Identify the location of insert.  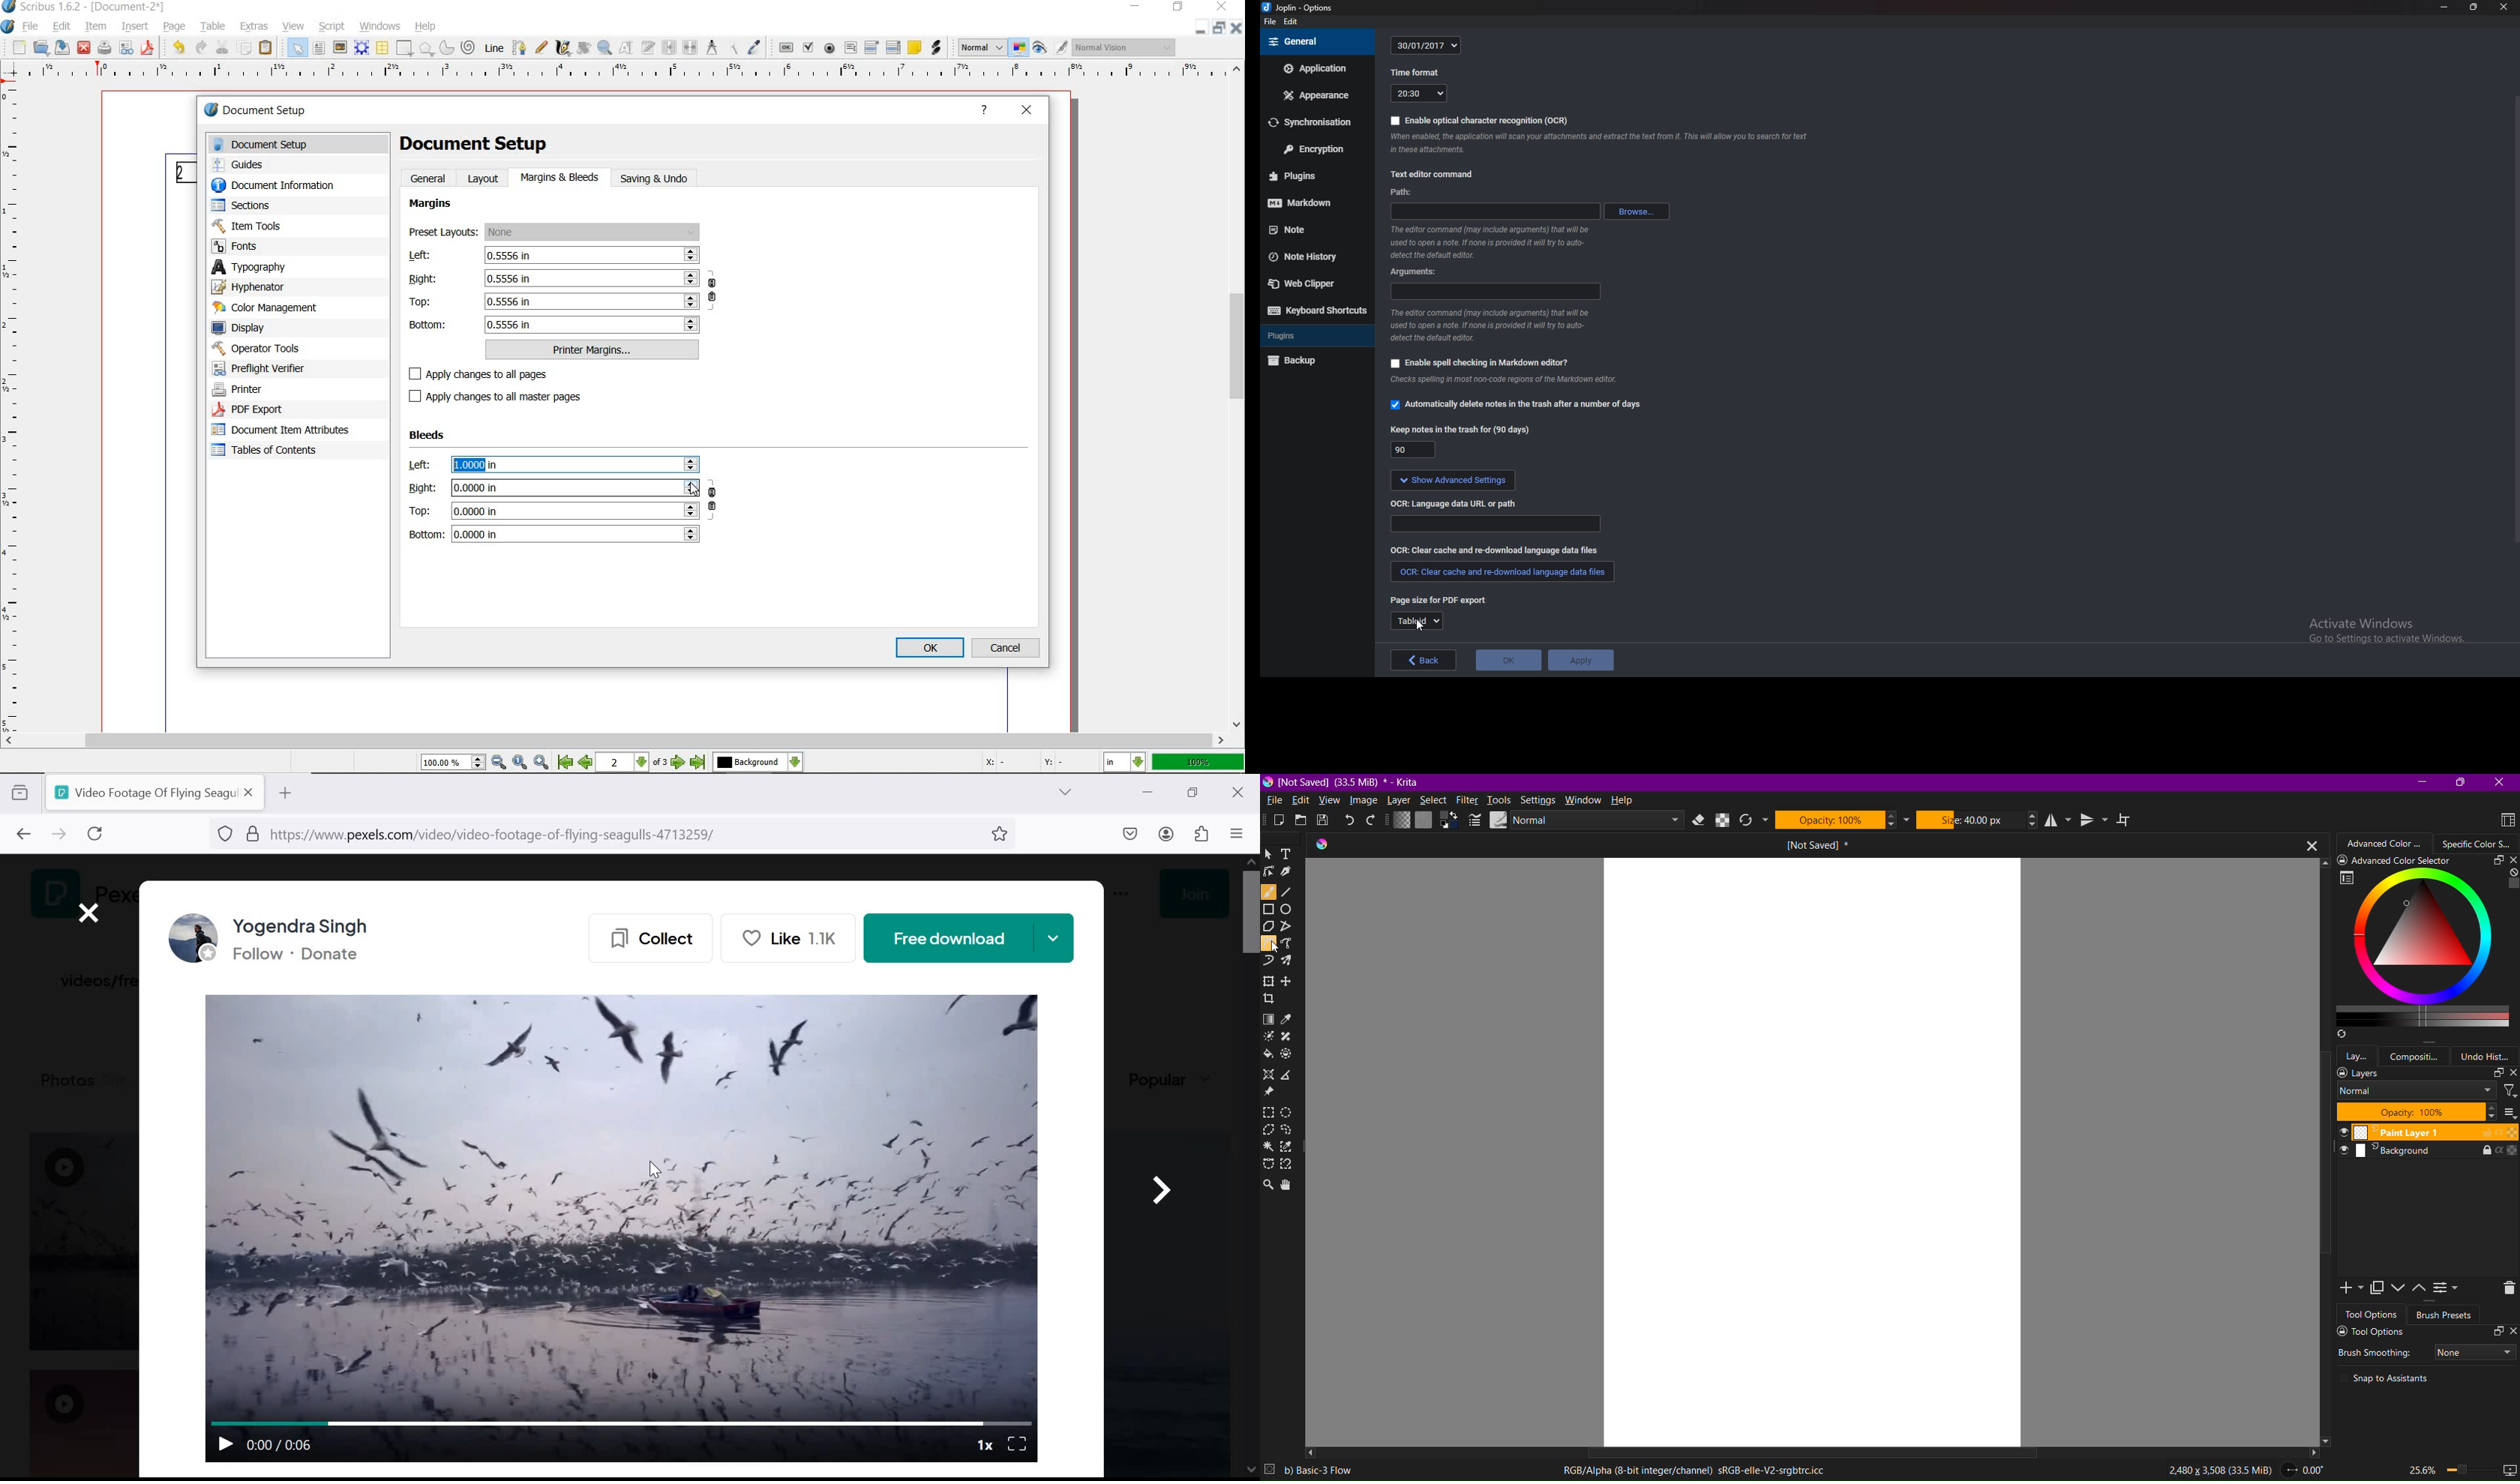
(135, 27).